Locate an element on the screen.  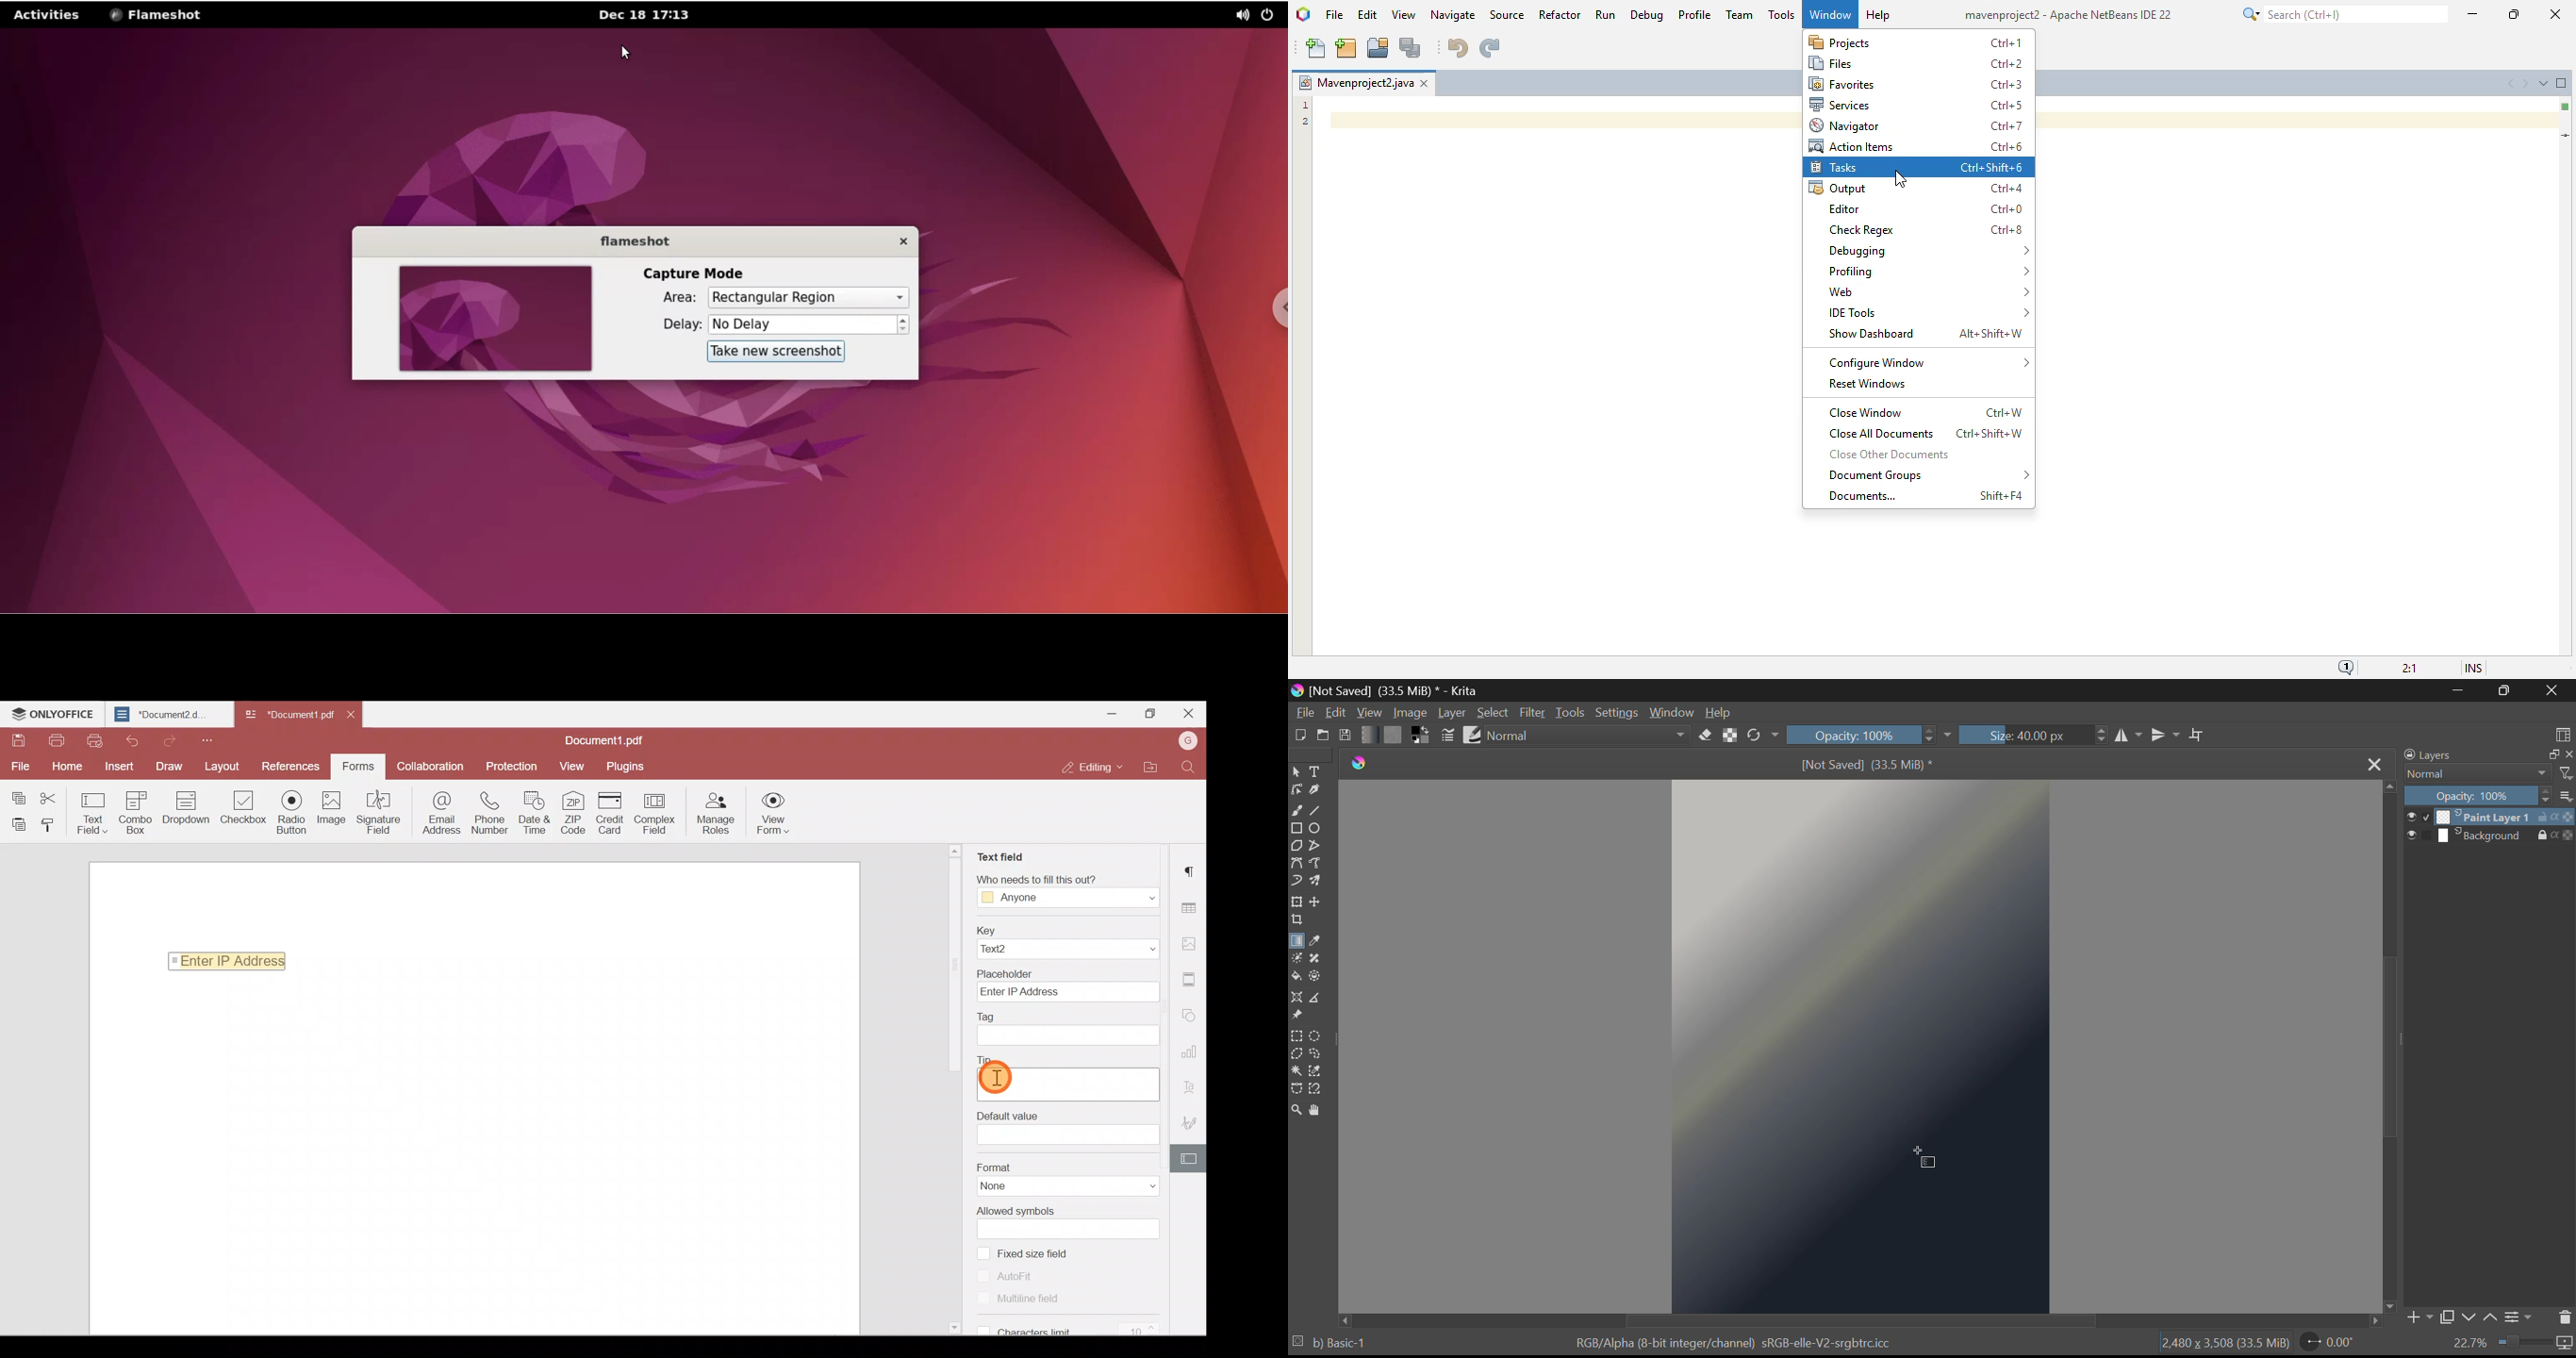
Delete Layer is located at coordinates (2565, 1316).